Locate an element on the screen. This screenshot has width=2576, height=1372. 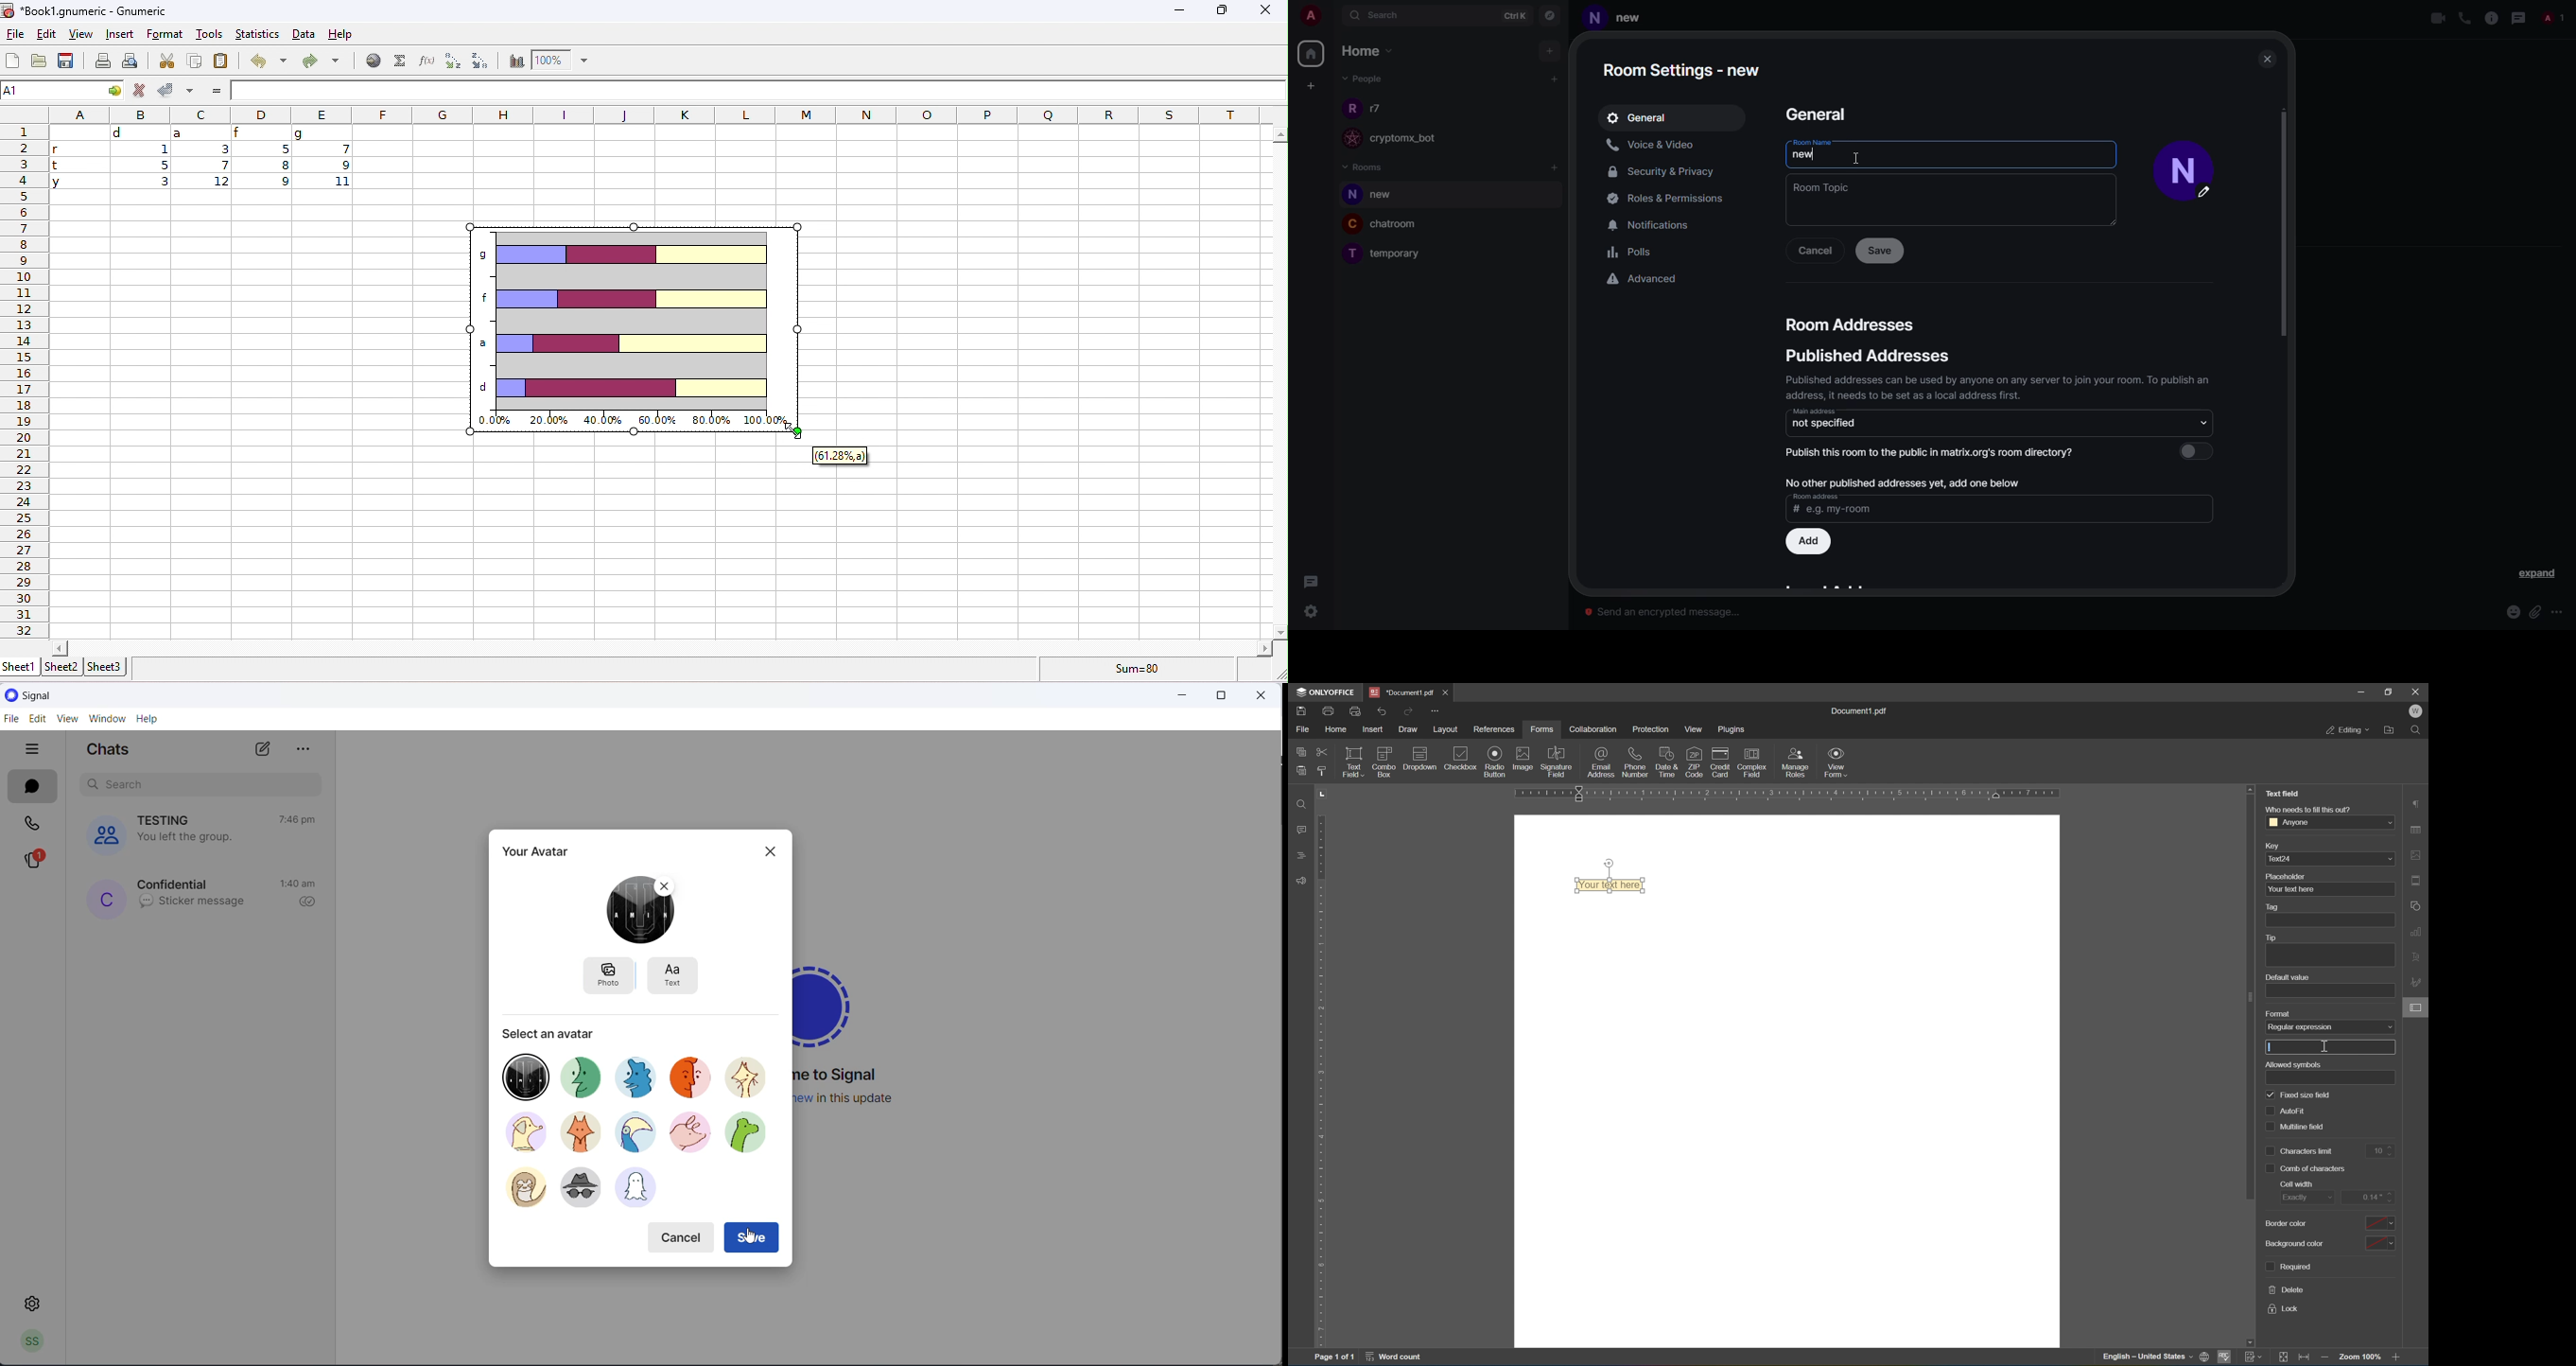
info is located at coordinates (2490, 17).